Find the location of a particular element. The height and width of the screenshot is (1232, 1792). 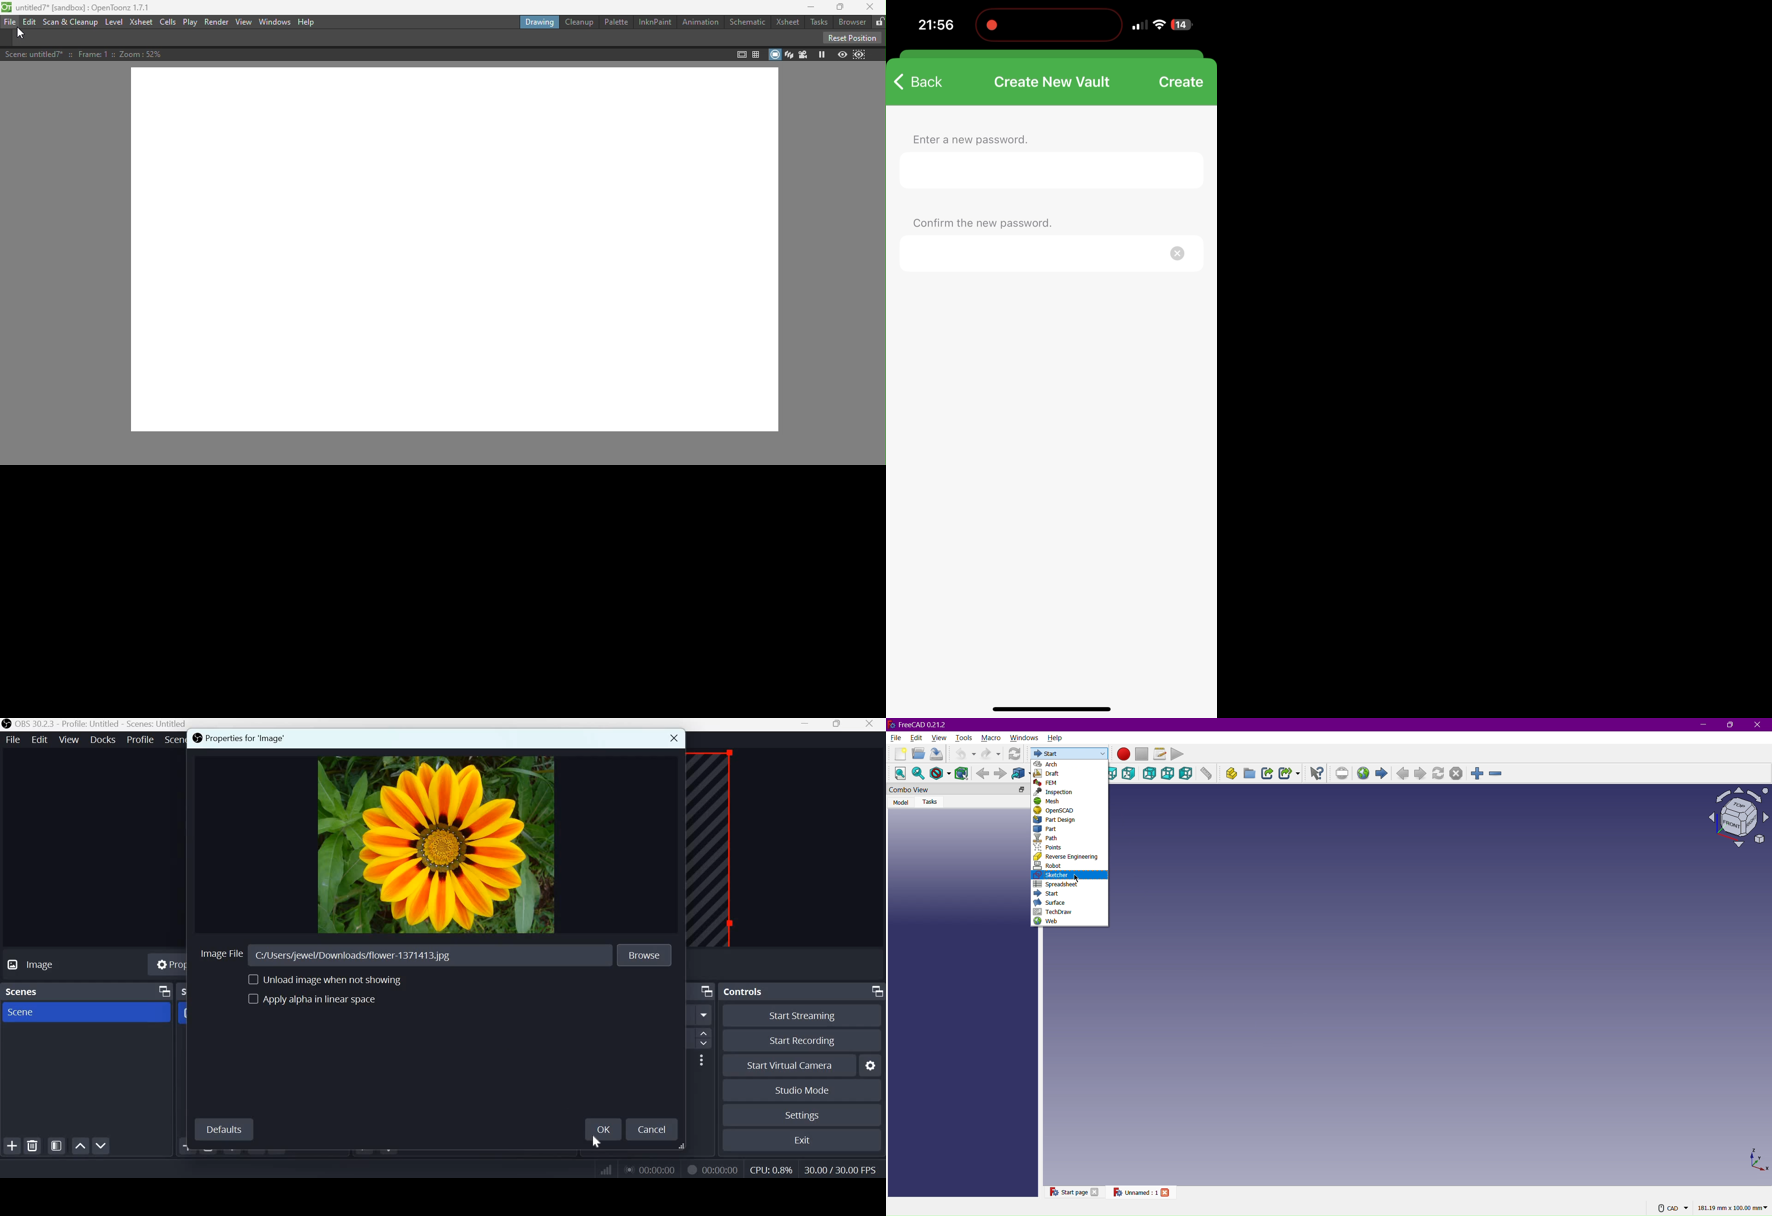

Minimize is located at coordinates (1703, 725).